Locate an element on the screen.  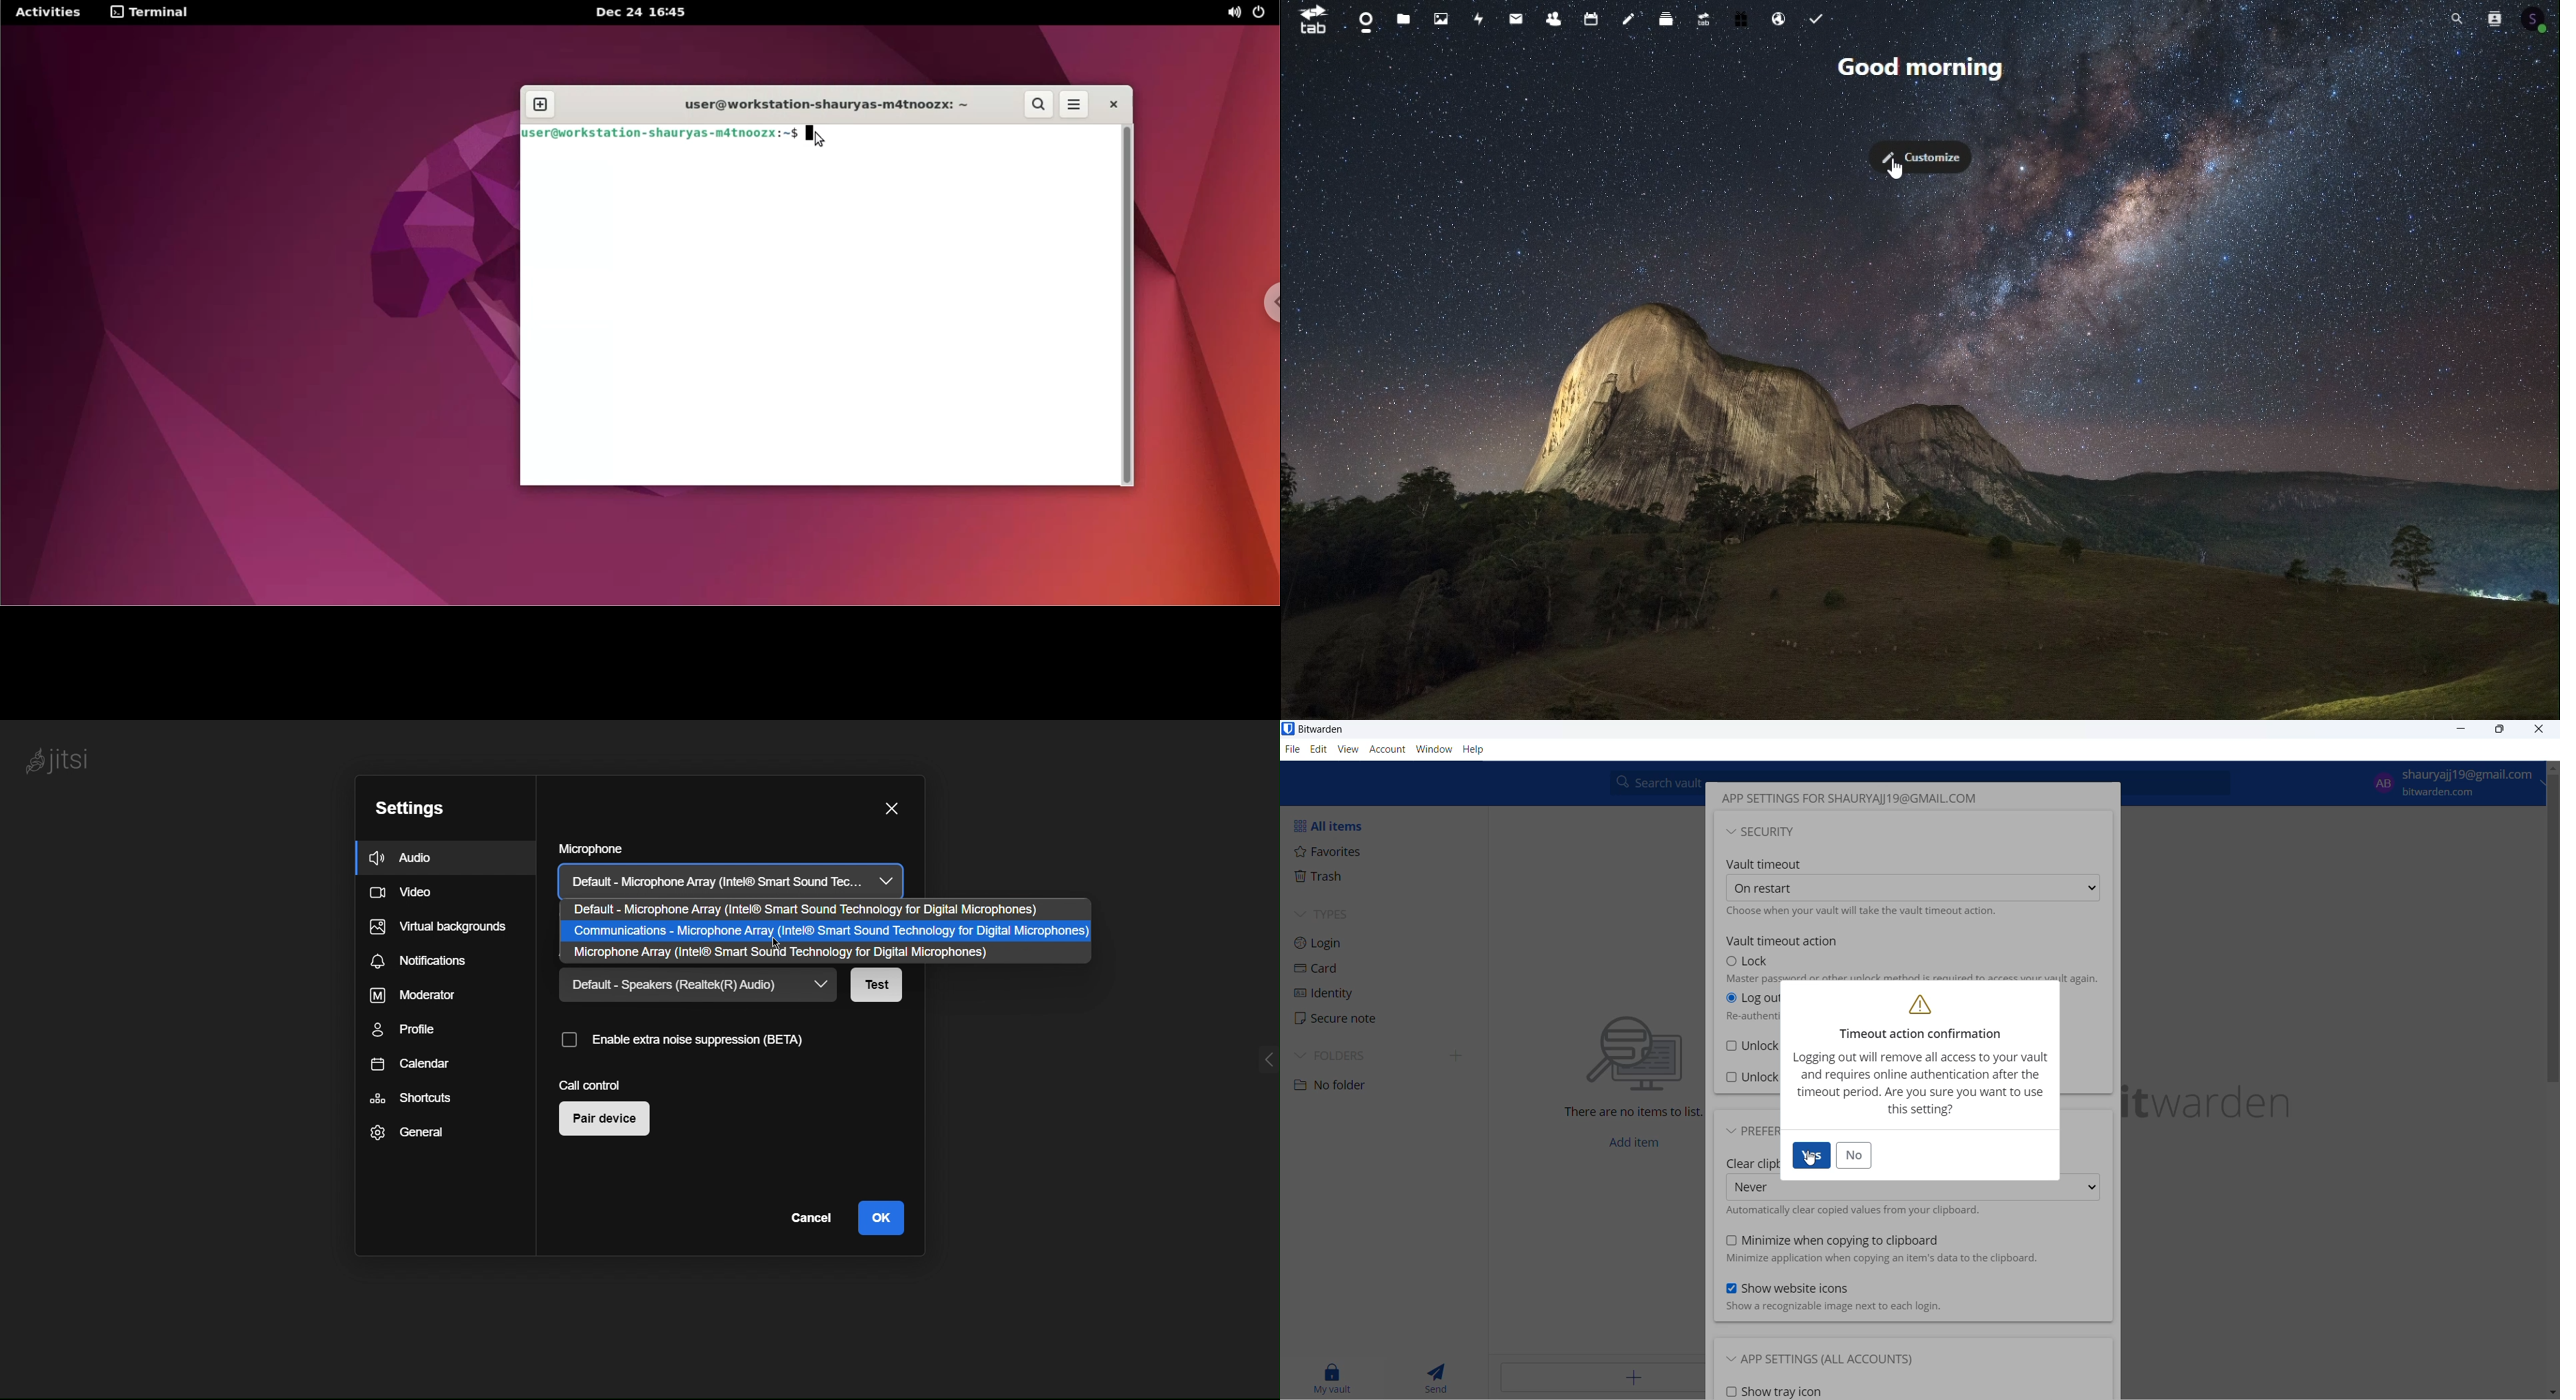
Help is located at coordinates (1473, 749).